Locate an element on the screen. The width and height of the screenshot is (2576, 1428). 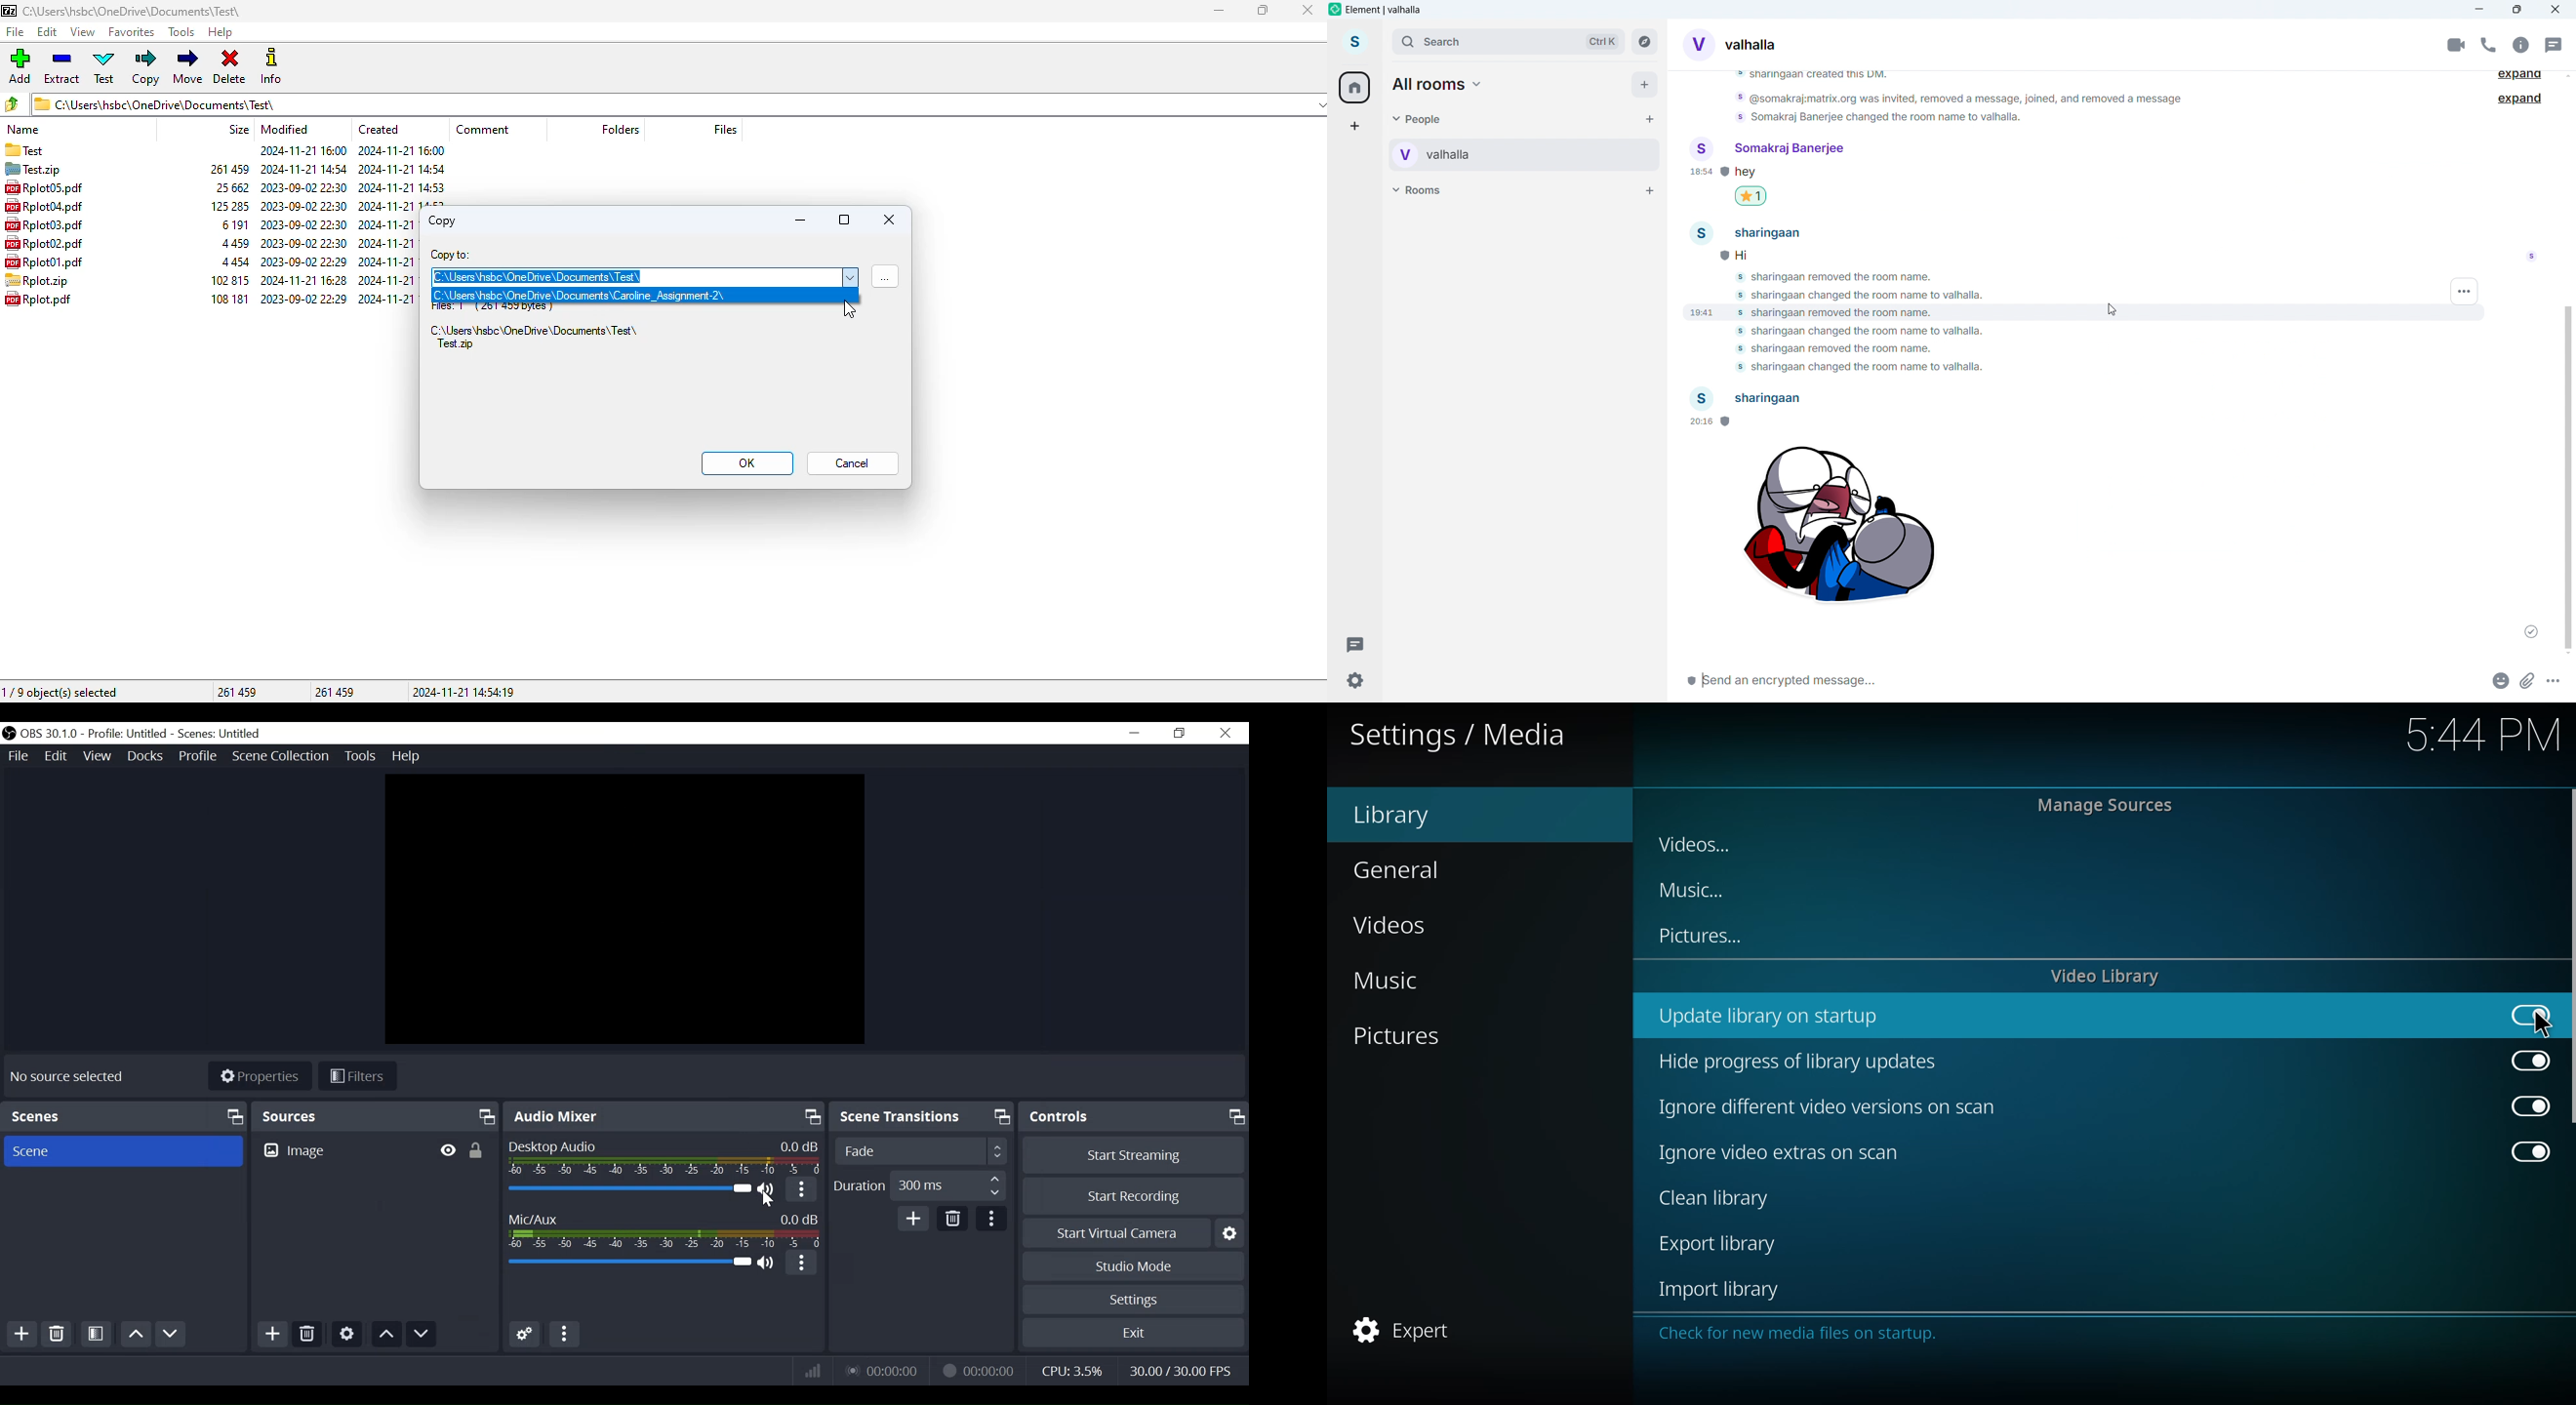
size is located at coordinates (235, 261).